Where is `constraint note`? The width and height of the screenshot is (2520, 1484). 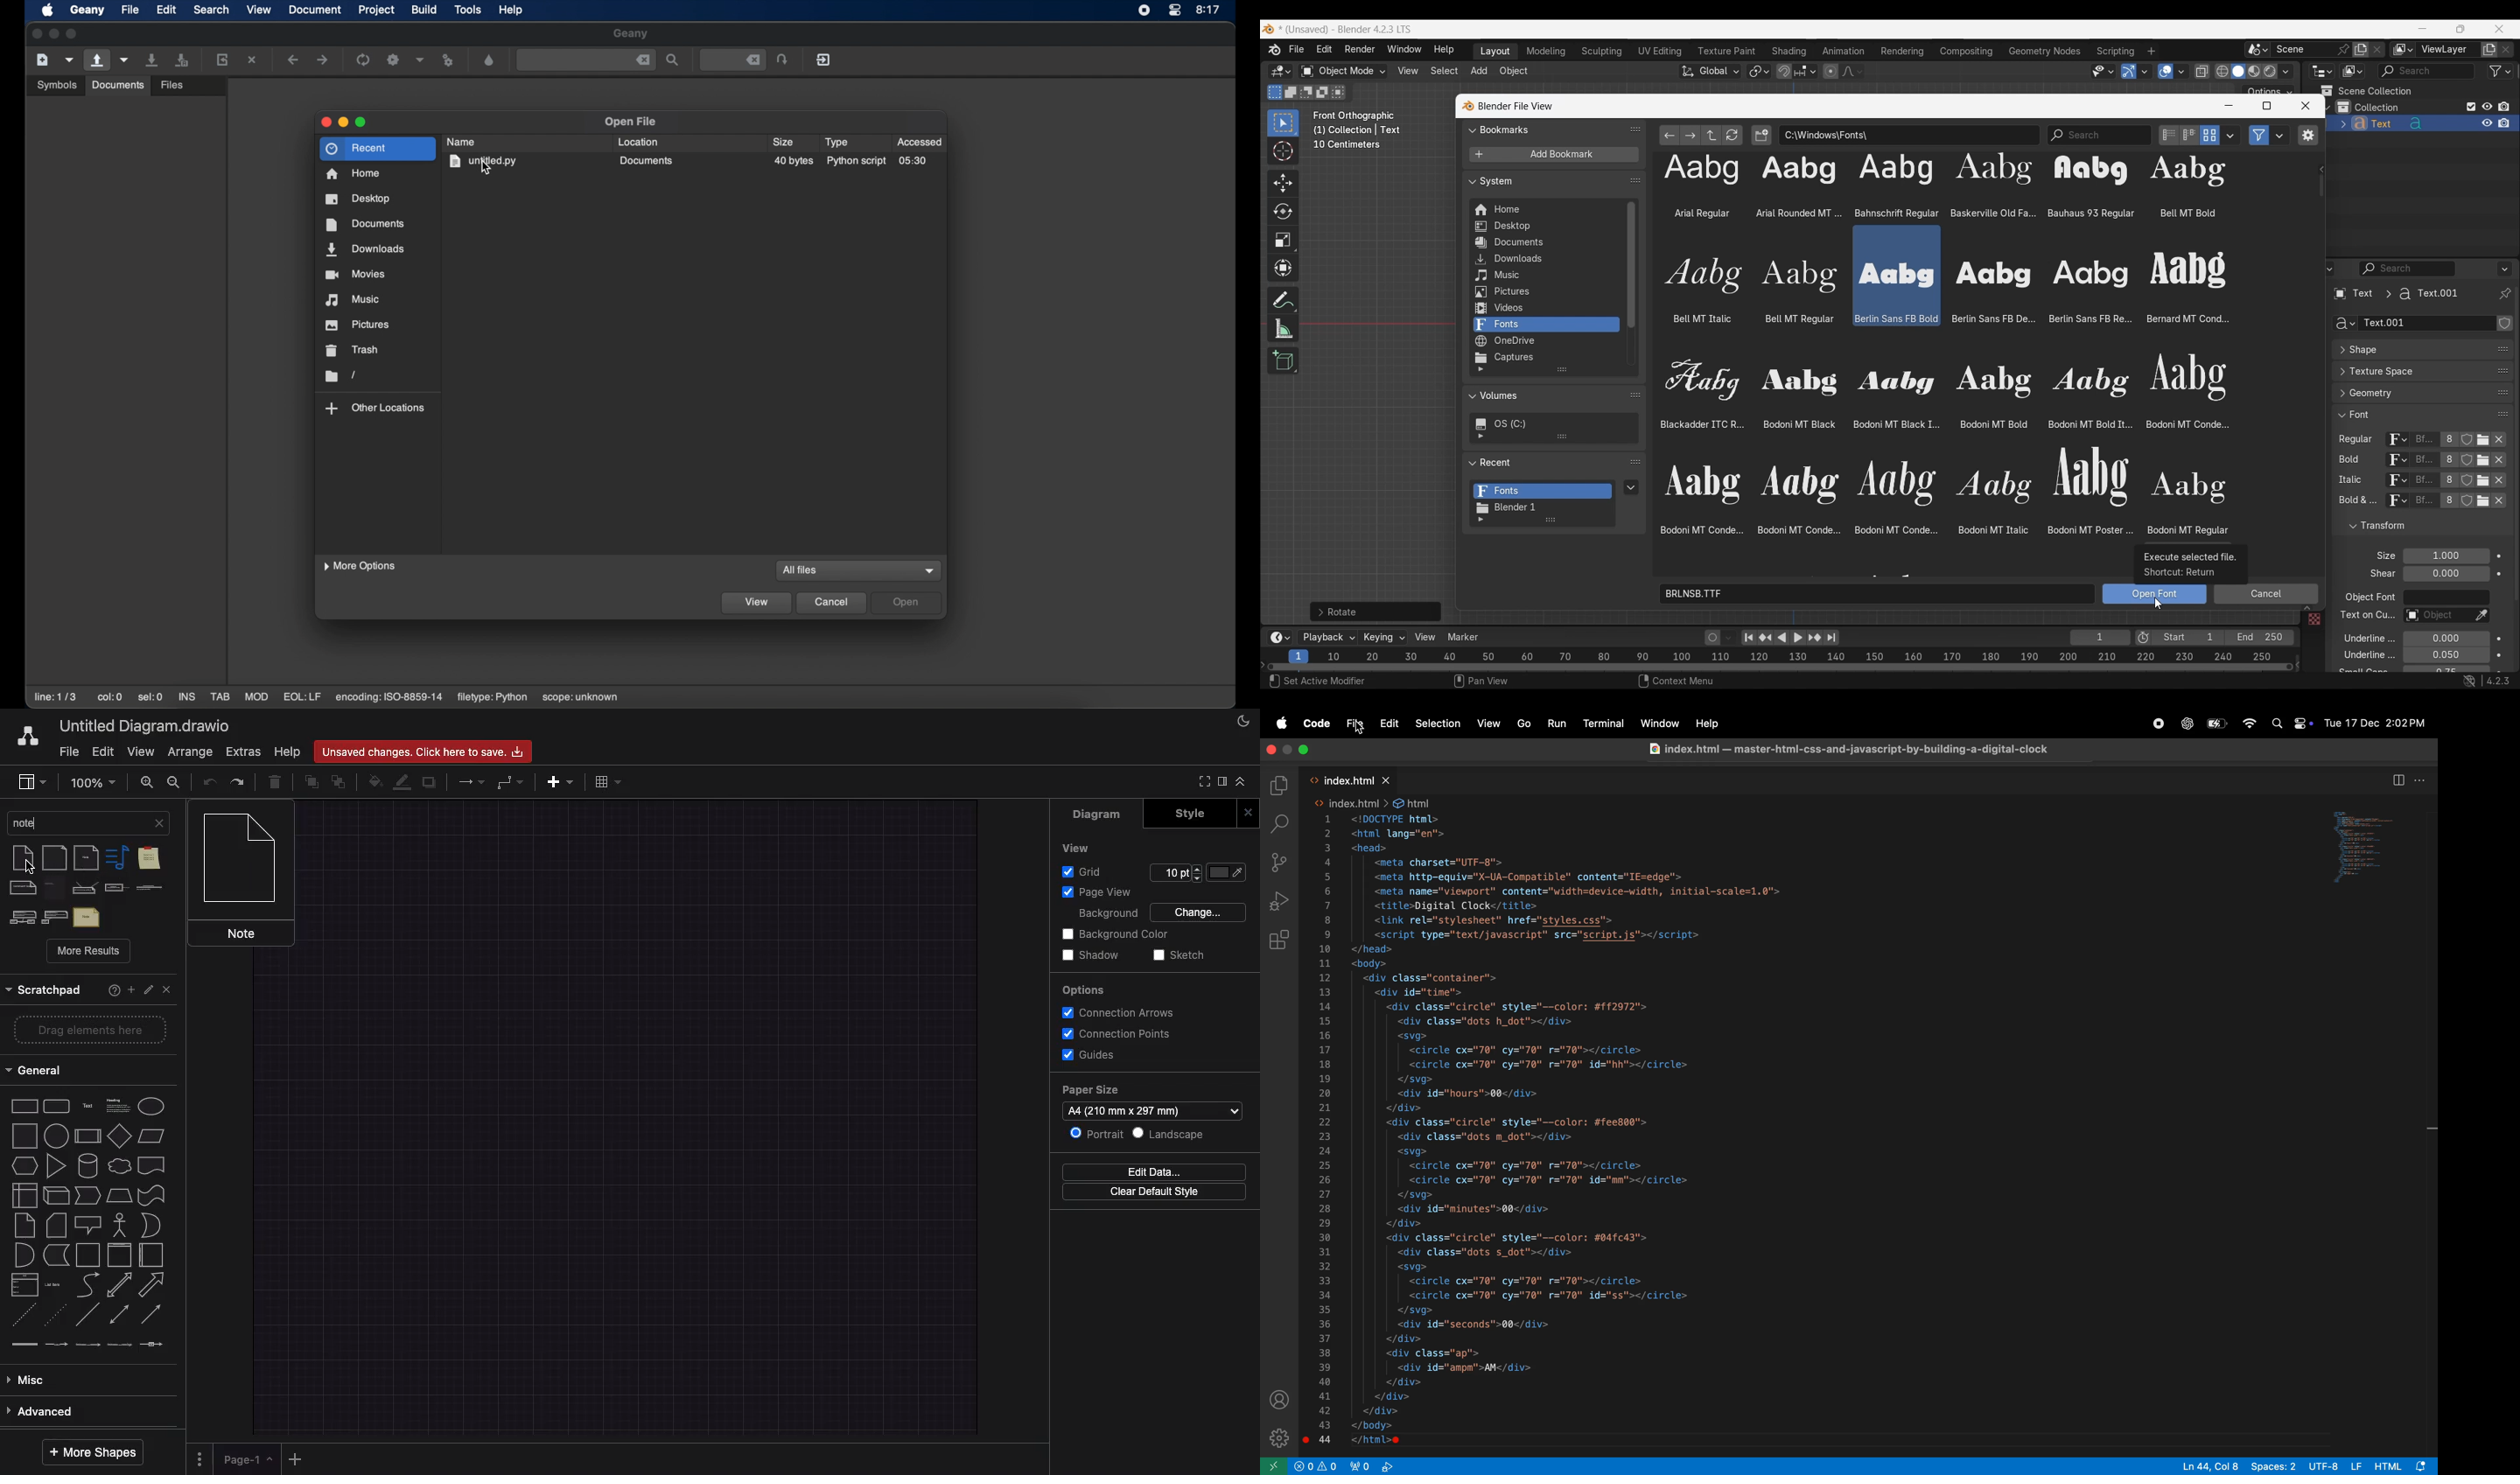
constraint note is located at coordinates (86, 888).